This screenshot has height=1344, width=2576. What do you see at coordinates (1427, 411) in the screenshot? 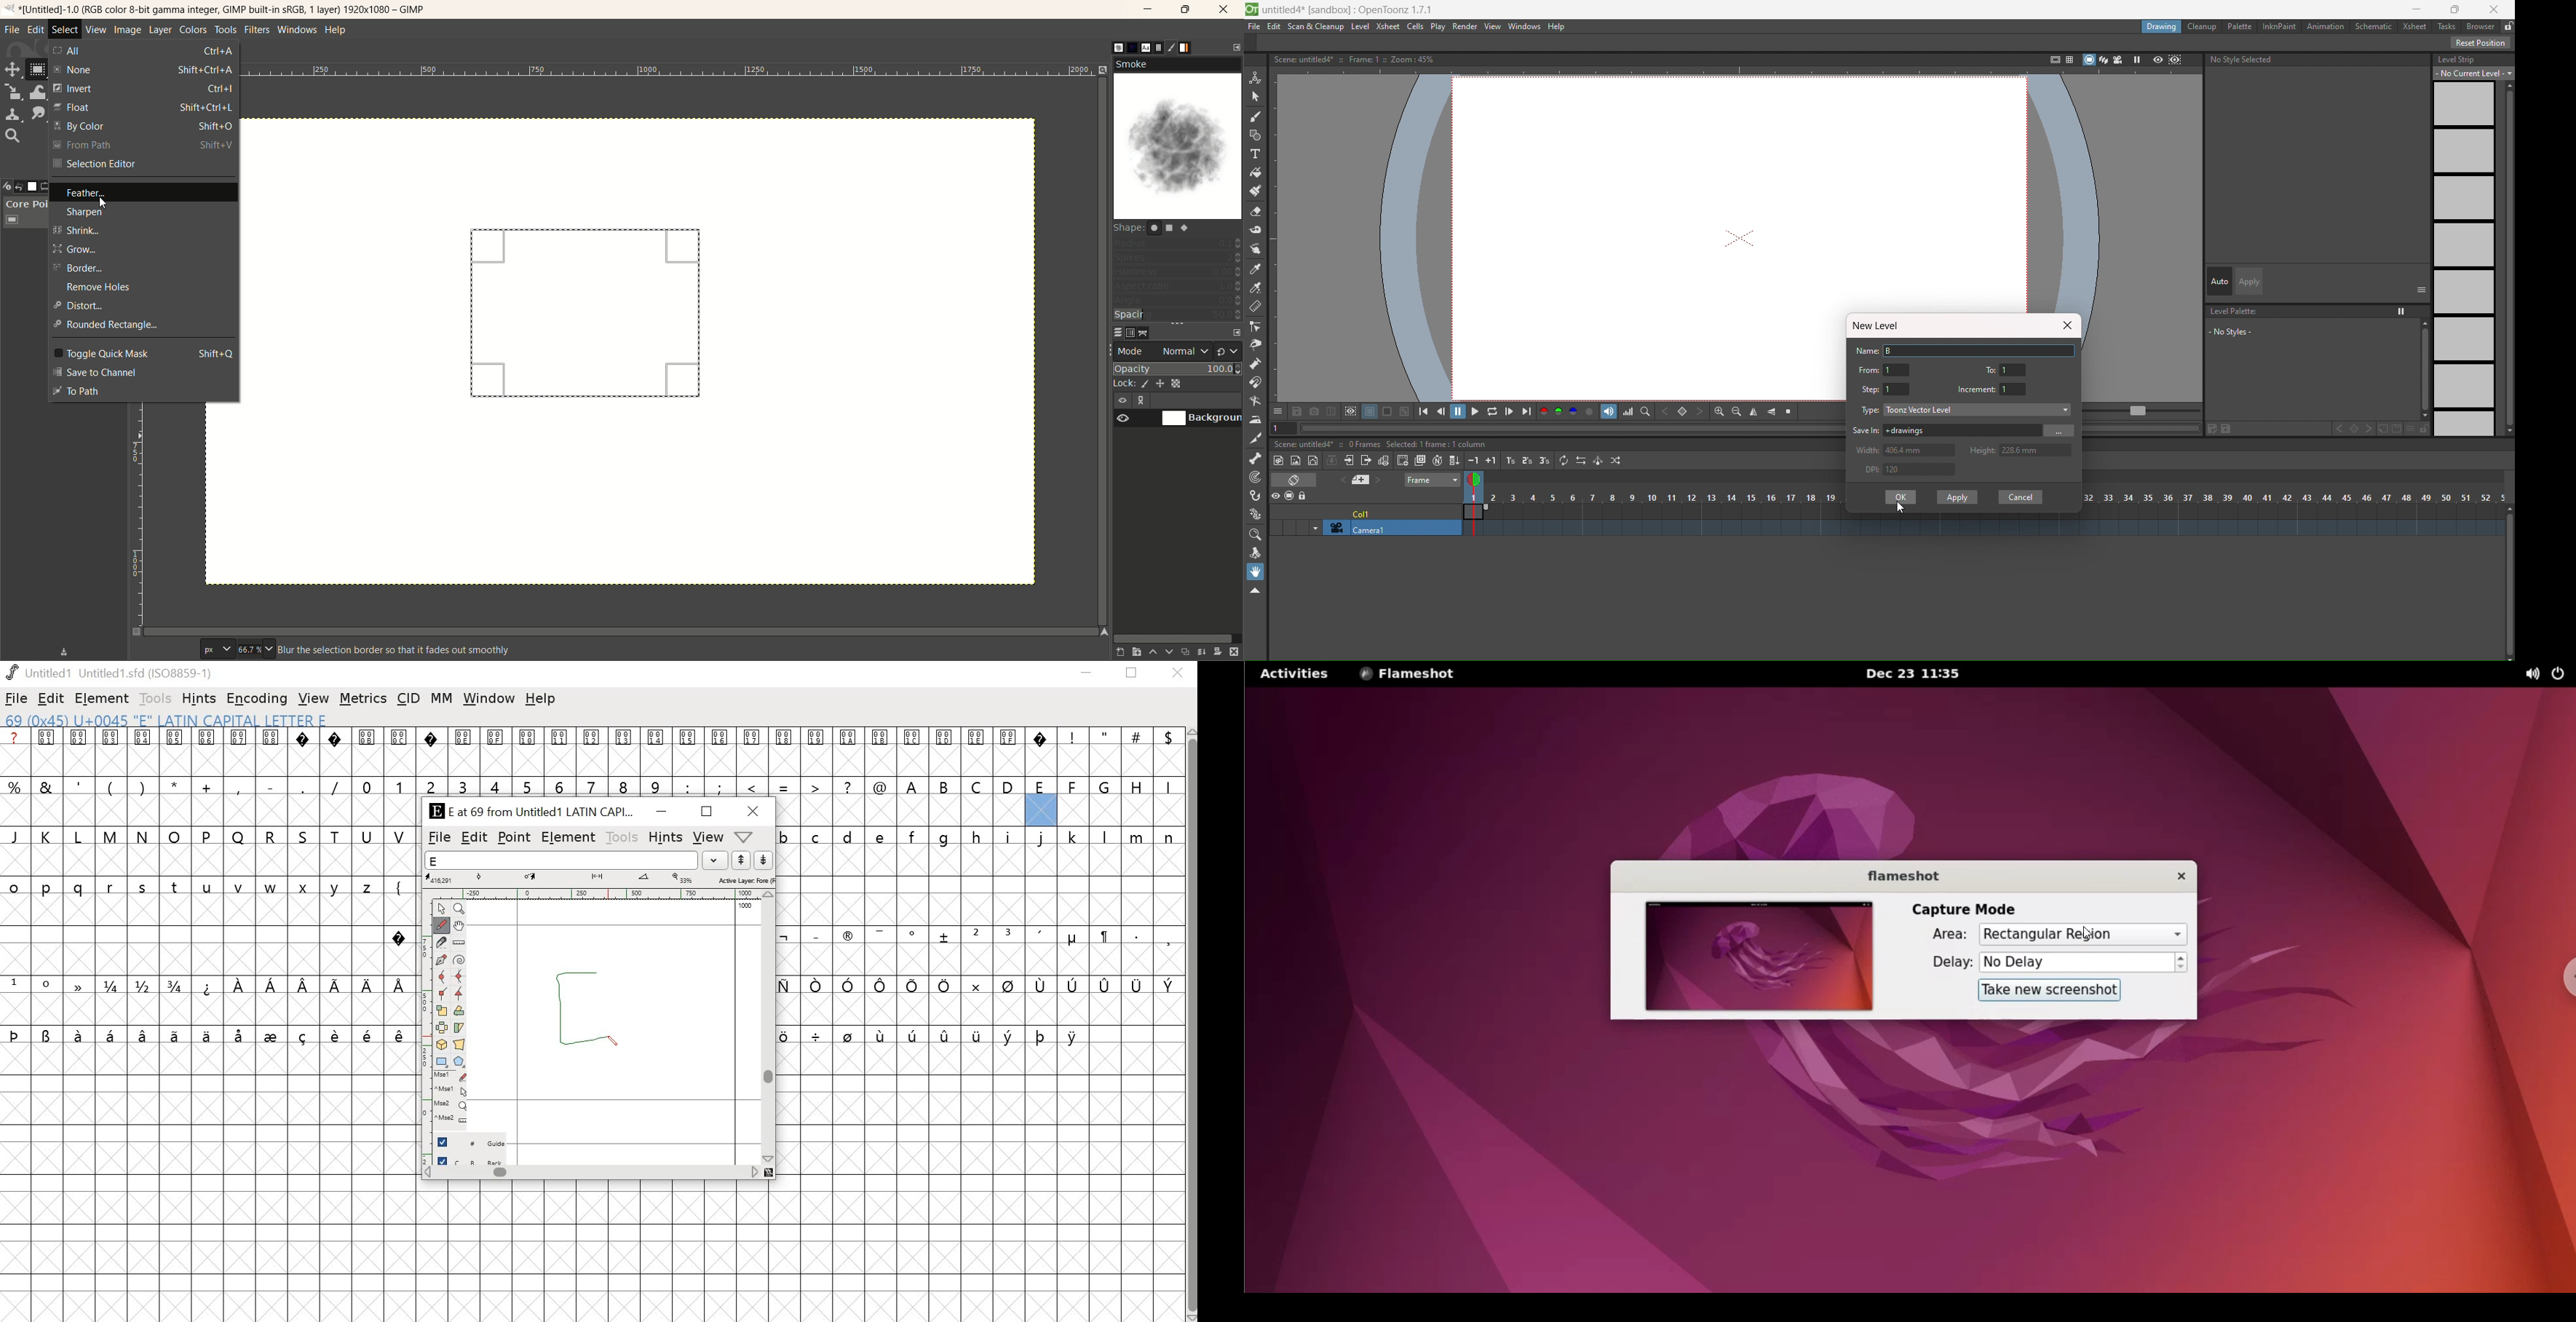
I see `first  frame` at bounding box center [1427, 411].